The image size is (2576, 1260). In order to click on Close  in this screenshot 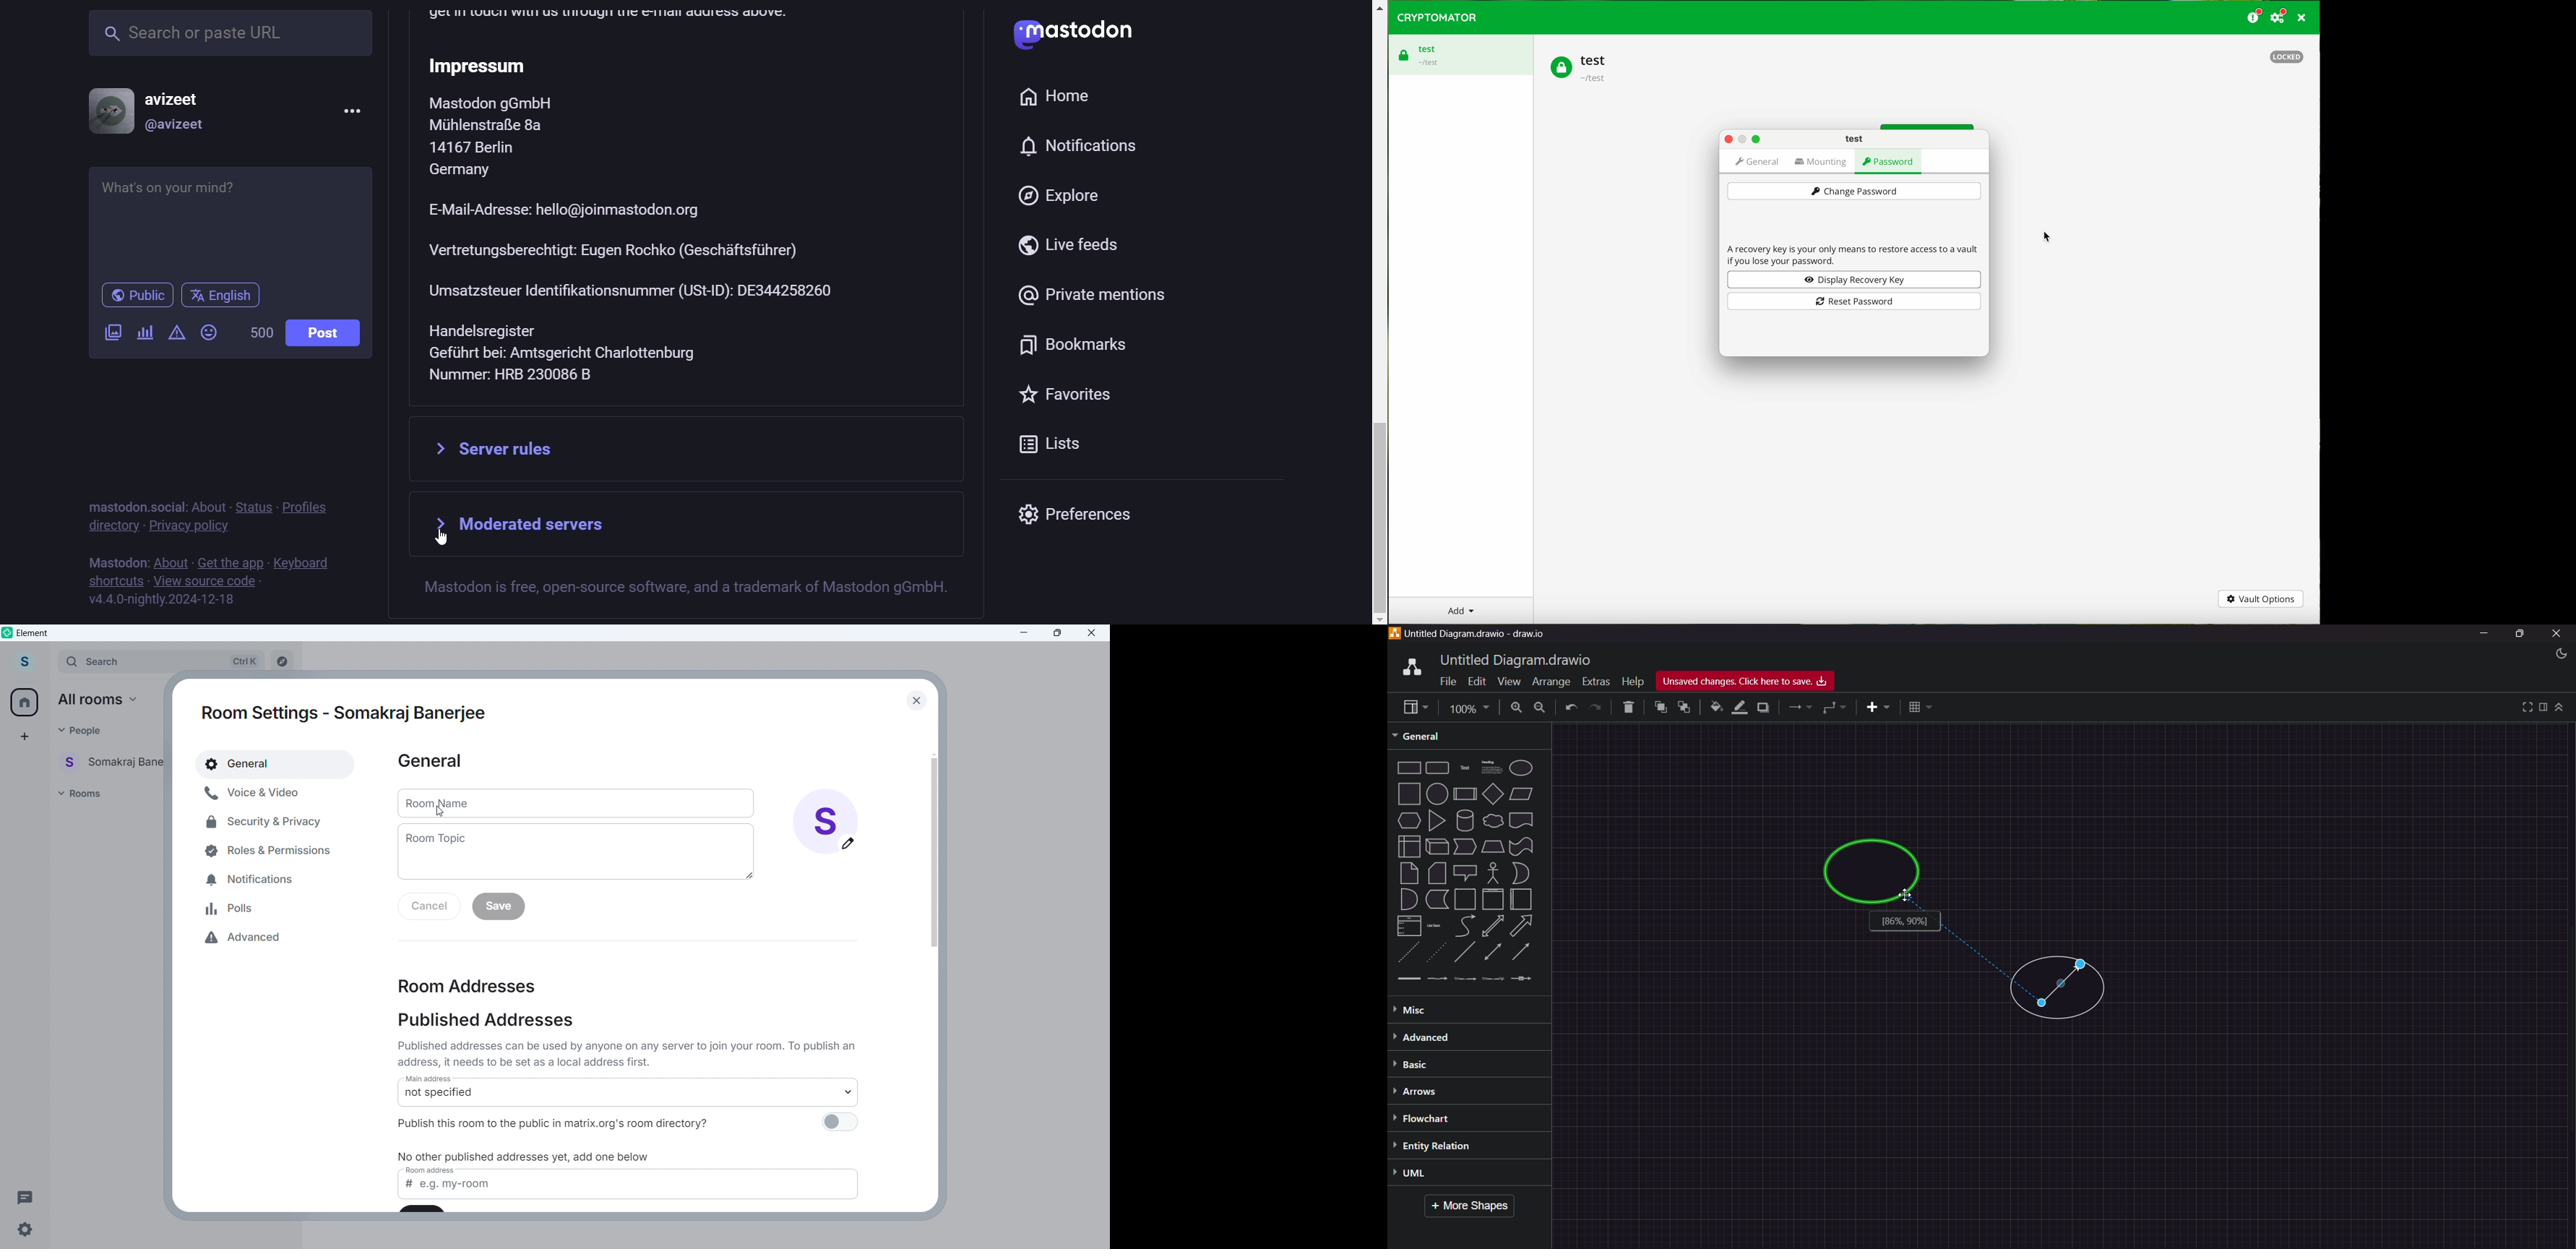, I will do `click(915, 700)`.